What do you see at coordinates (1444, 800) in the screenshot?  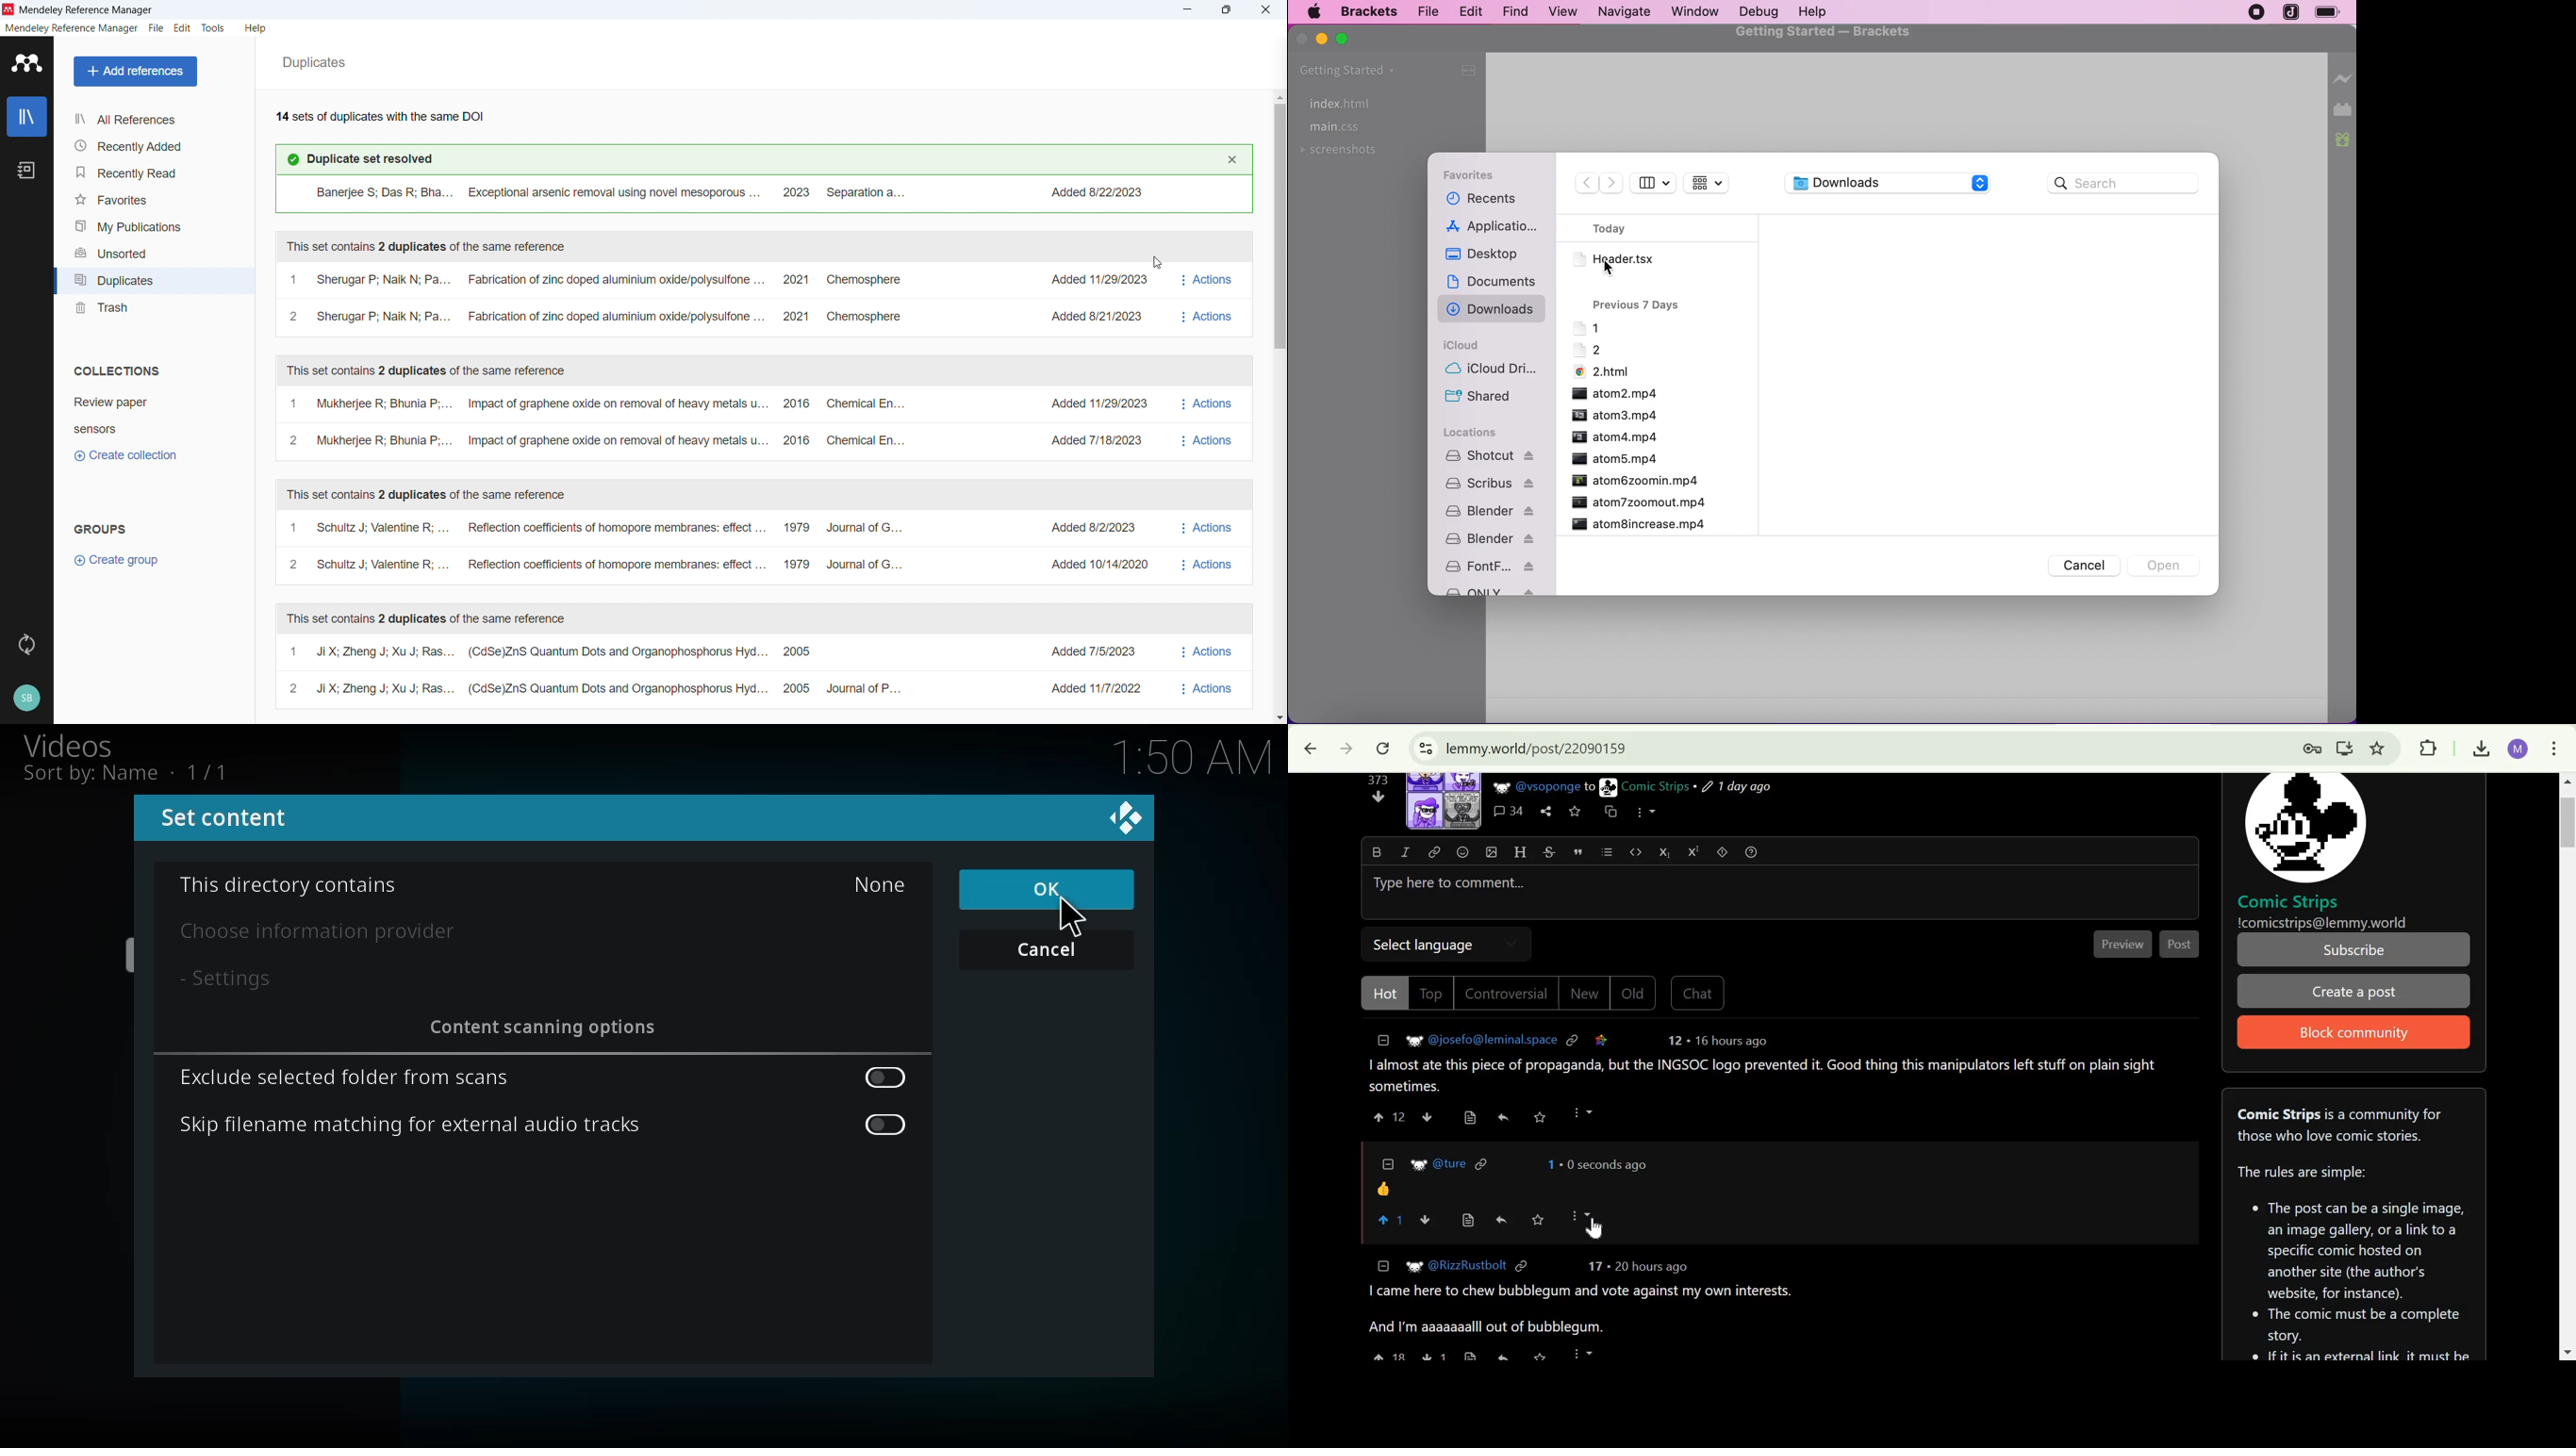 I see `expand here` at bounding box center [1444, 800].